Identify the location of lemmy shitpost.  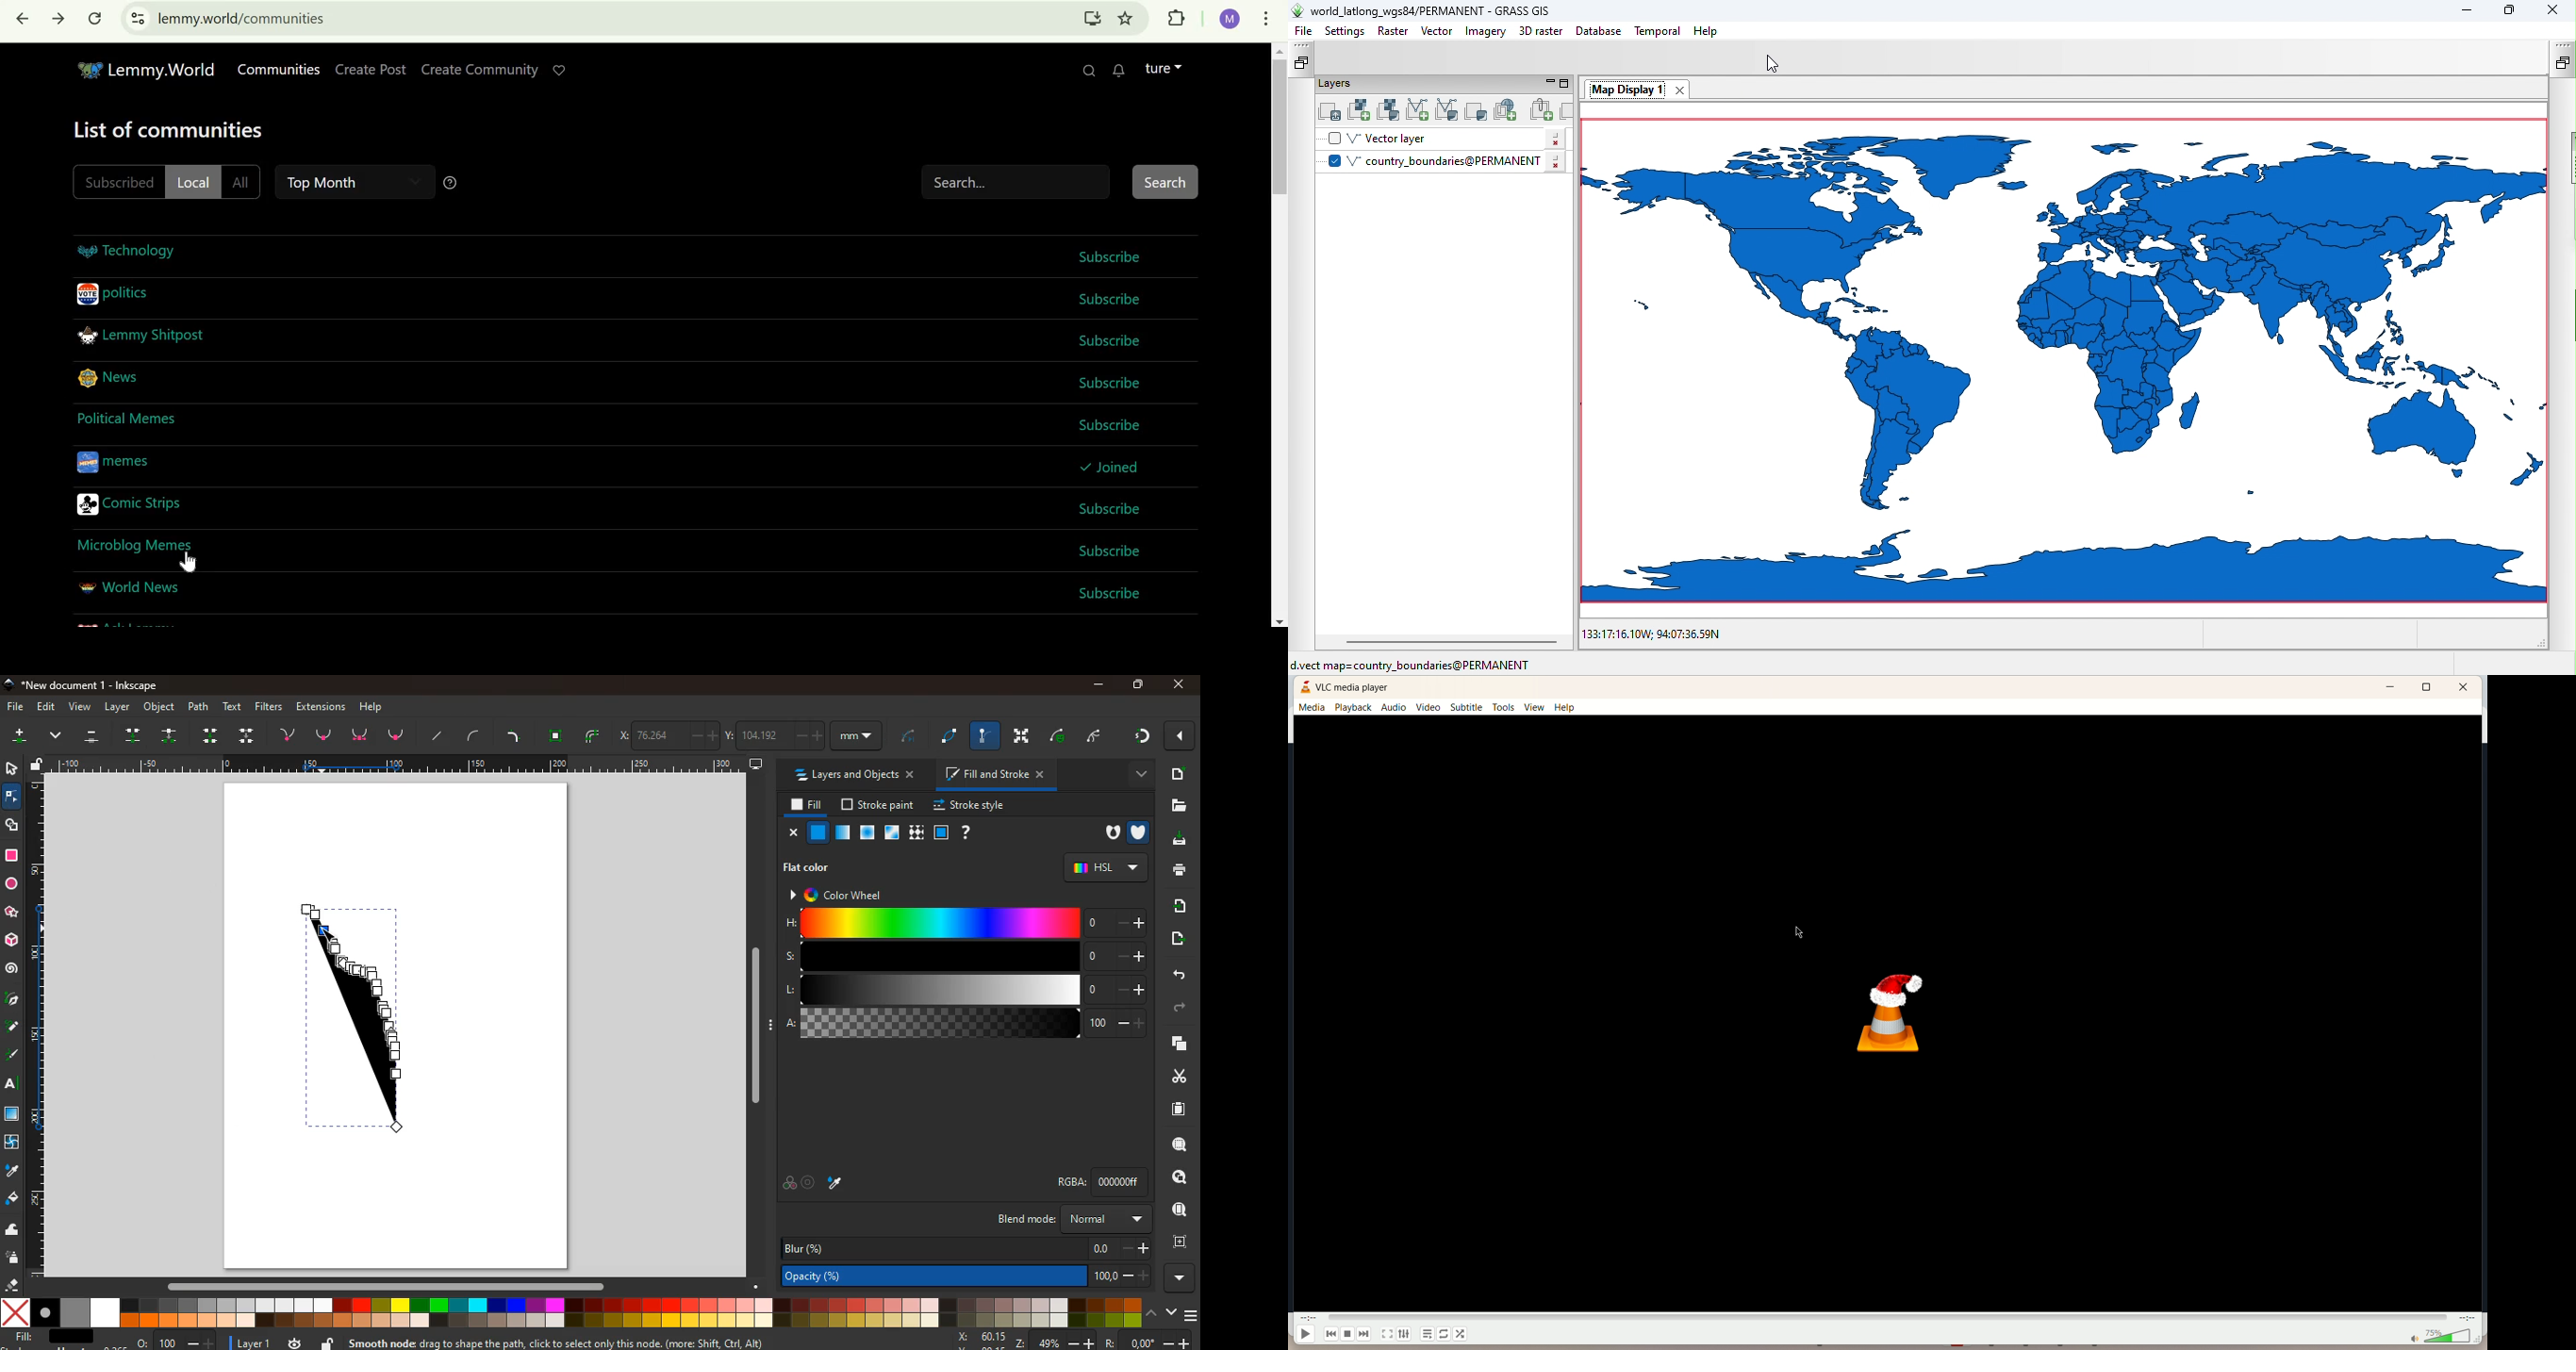
(142, 336).